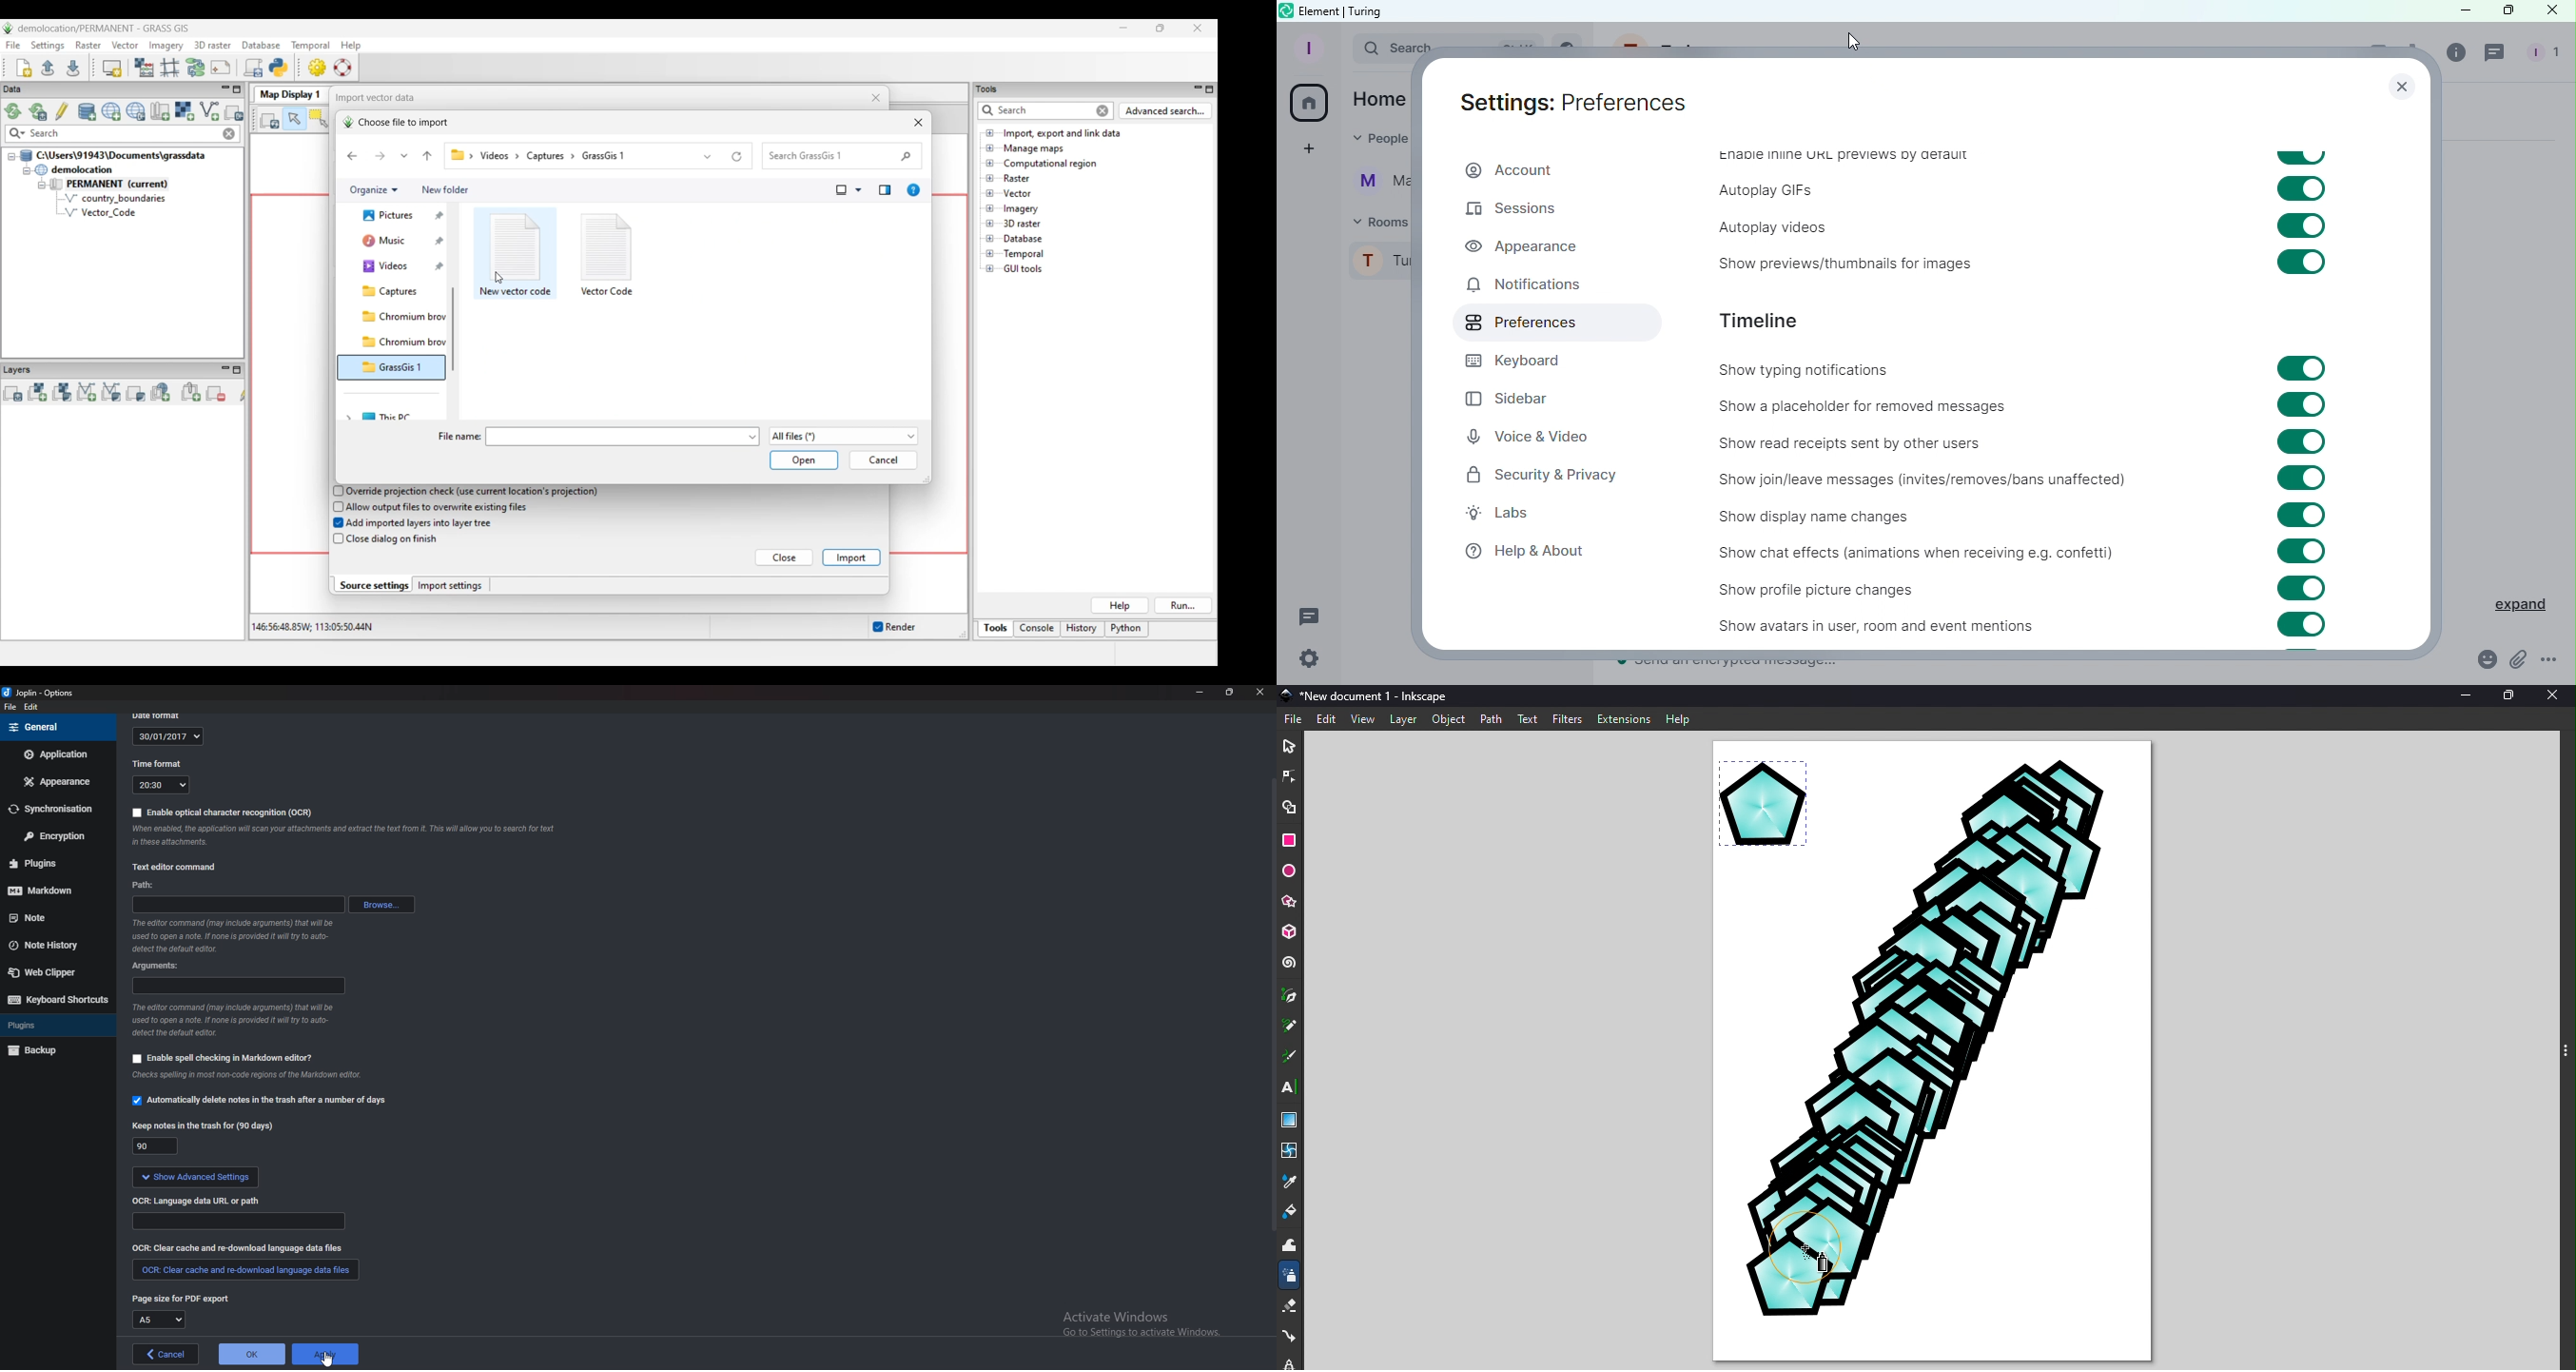 The height and width of the screenshot is (1372, 2576). Describe the element at coordinates (172, 717) in the screenshot. I see `date format` at that location.